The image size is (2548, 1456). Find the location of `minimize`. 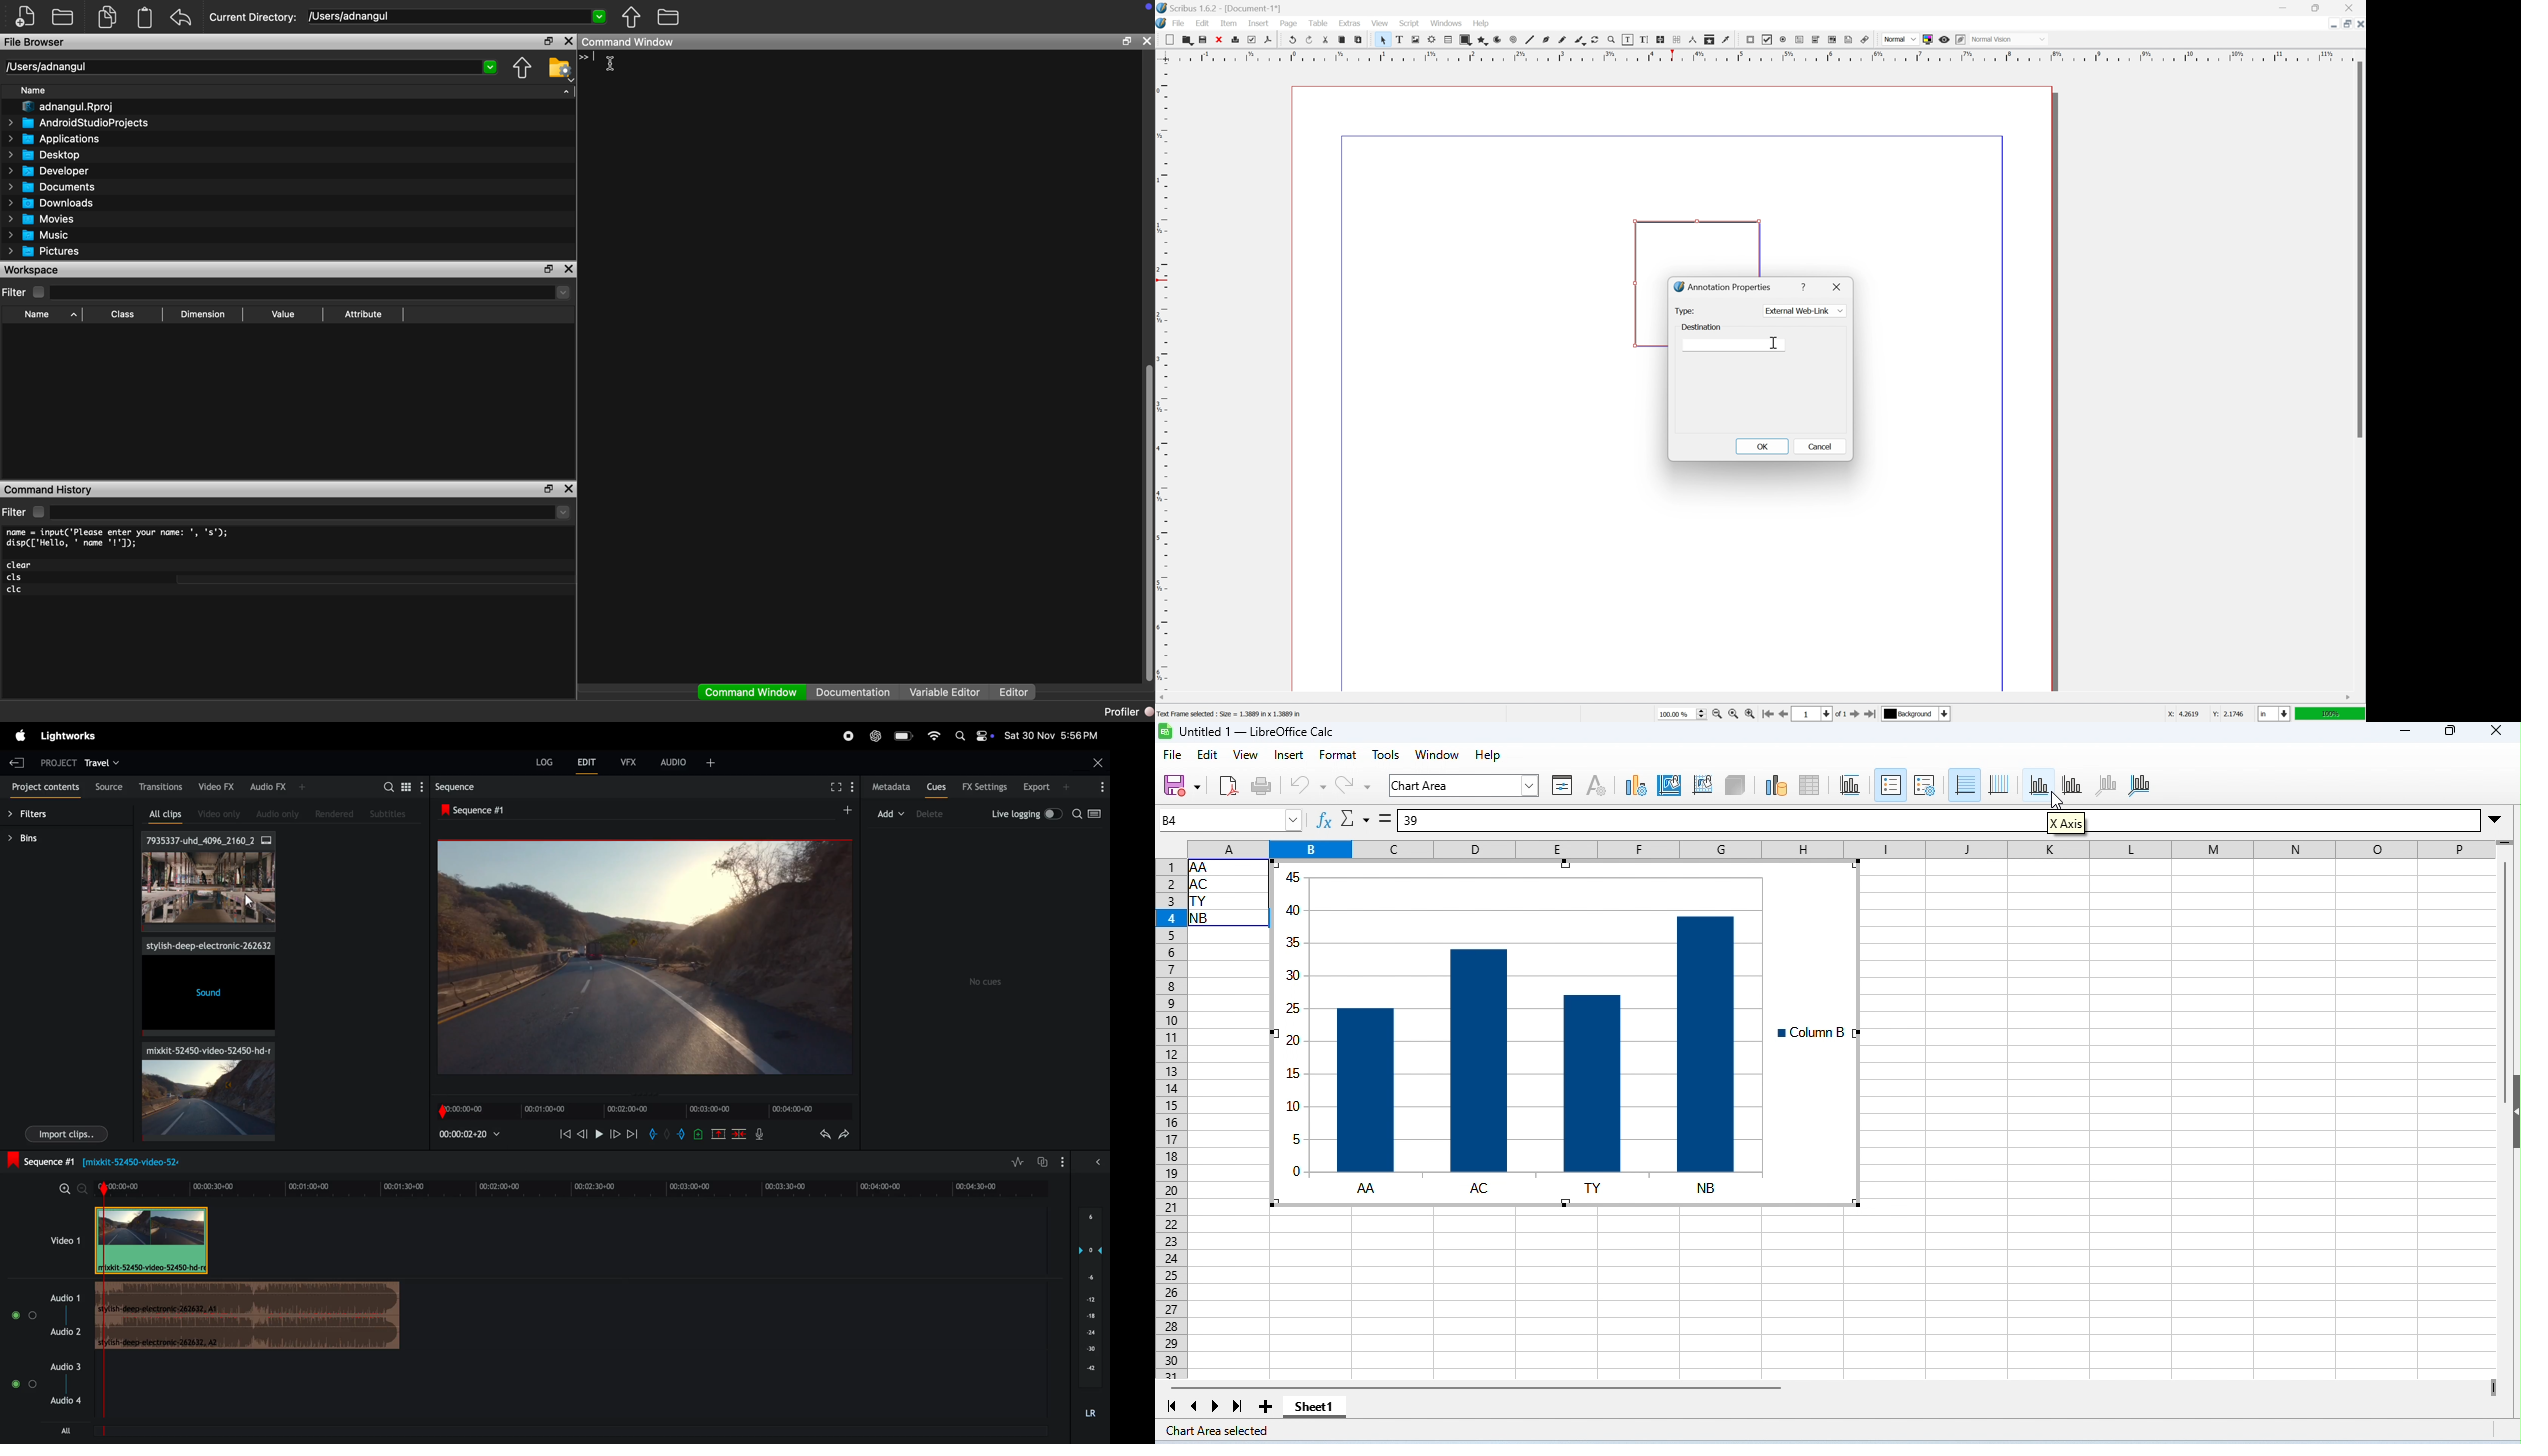

minimize is located at coordinates (2402, 732).